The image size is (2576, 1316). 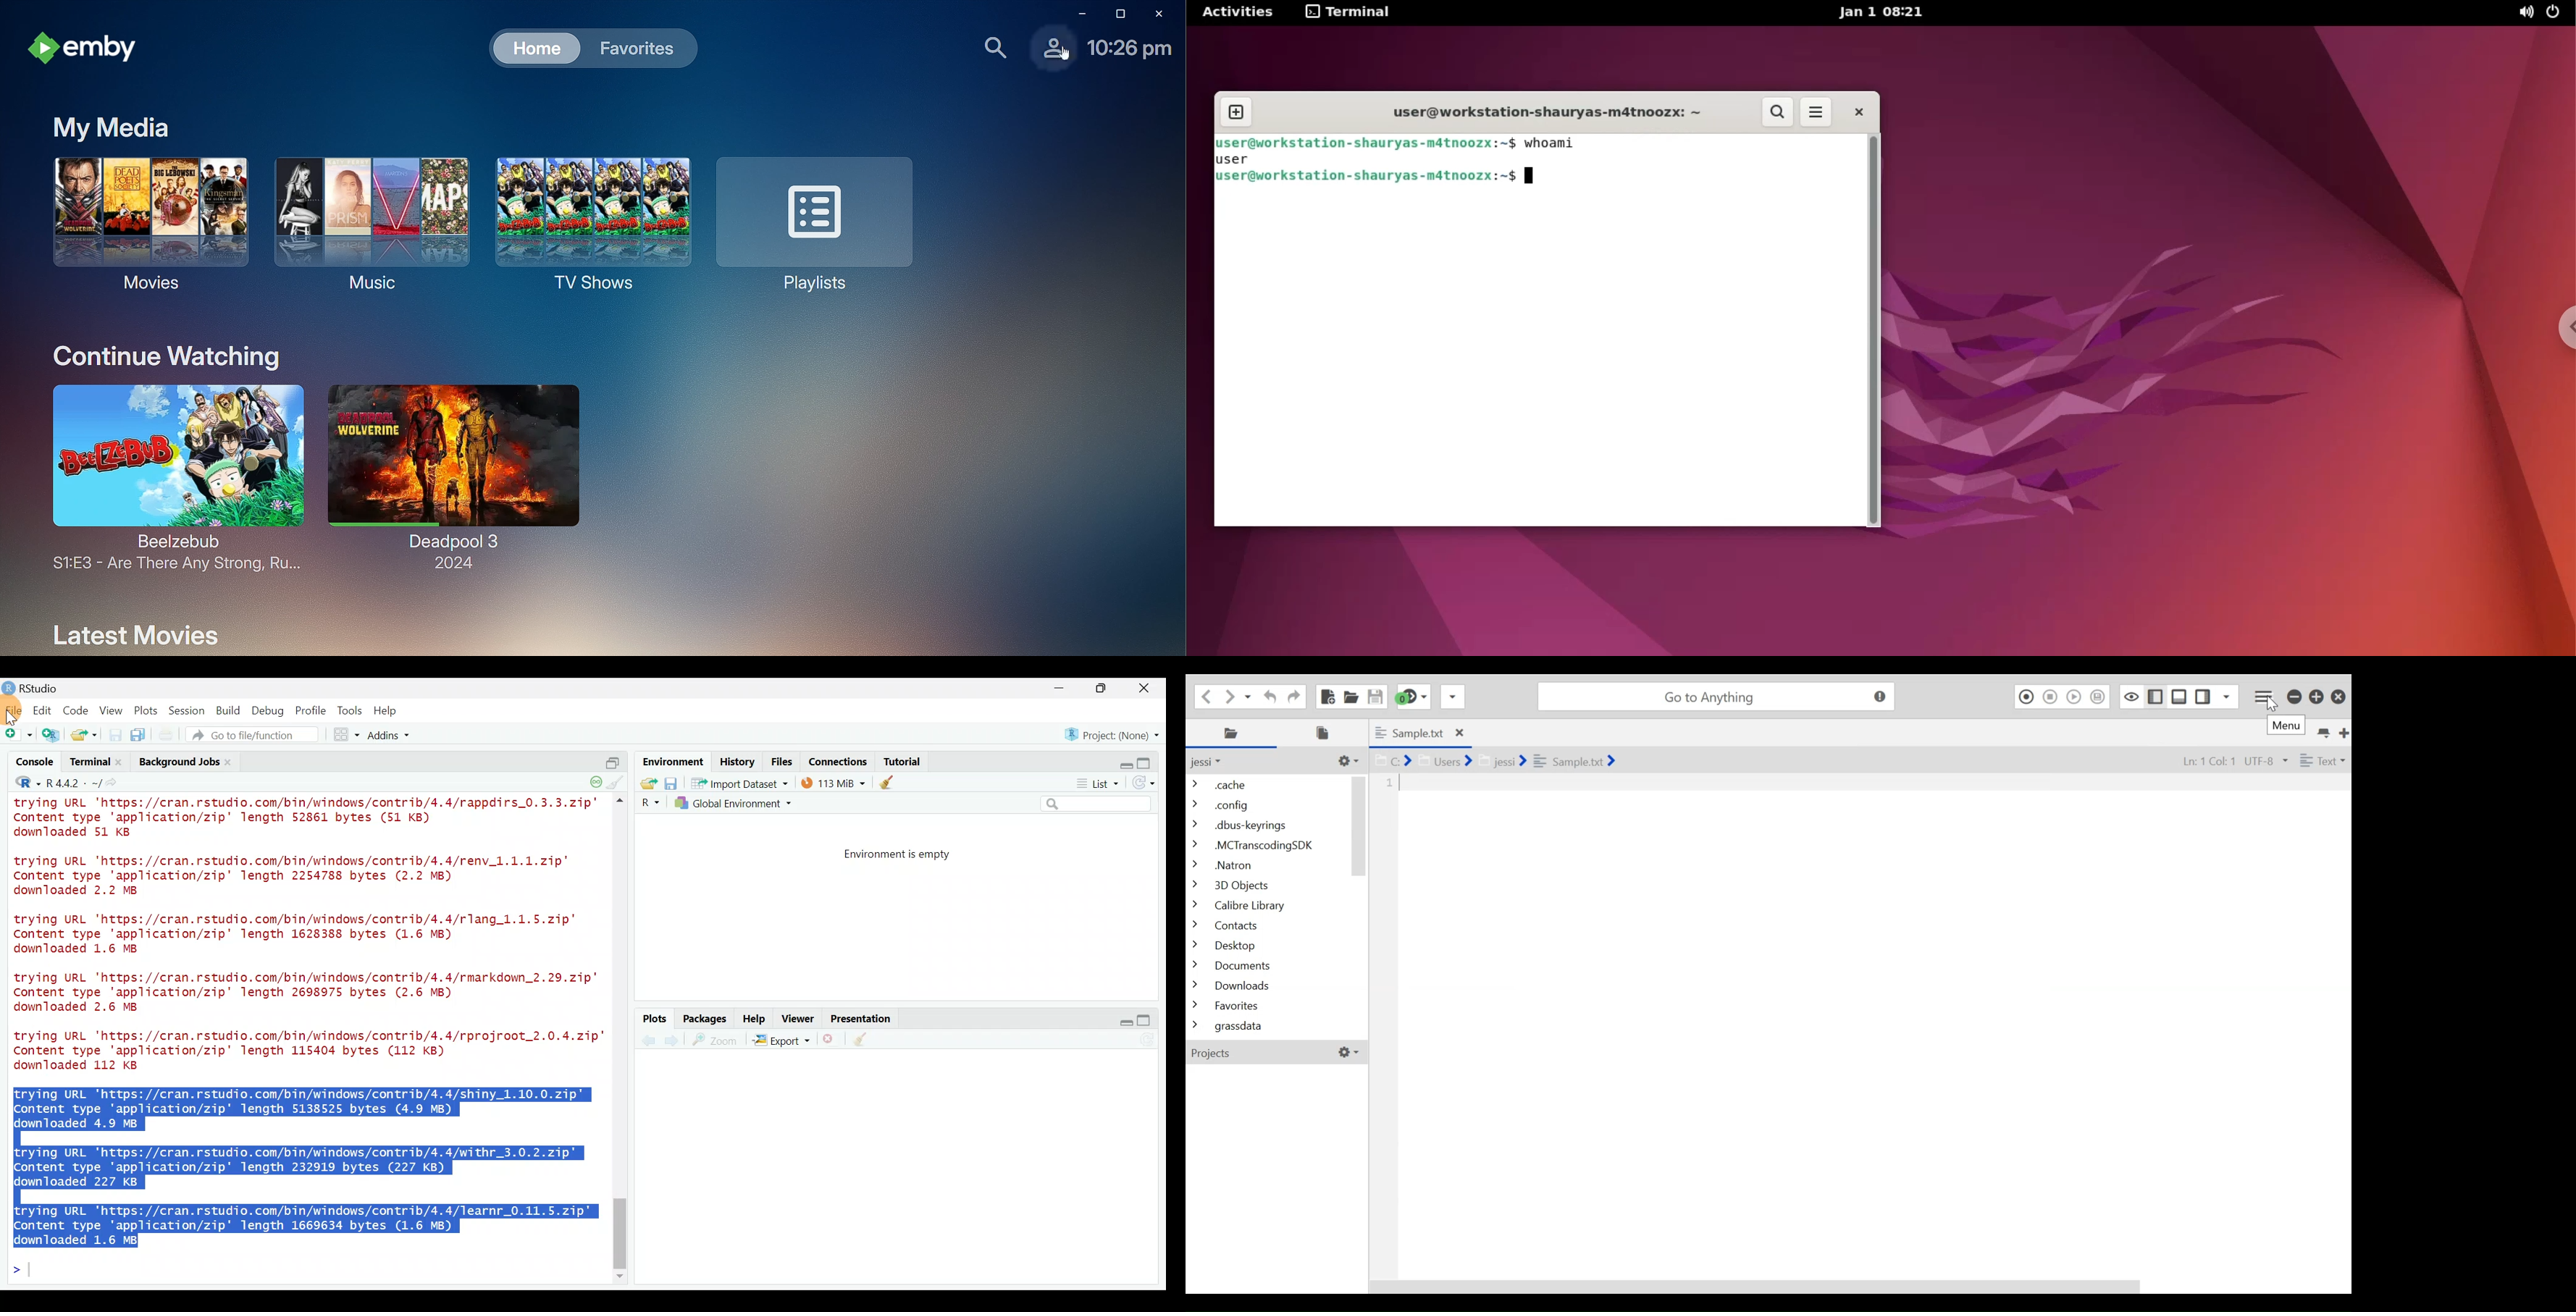 What do you see at coordinates (390, 737) in the screenshot?
I see `Addins` at bounding box center [390, 737].